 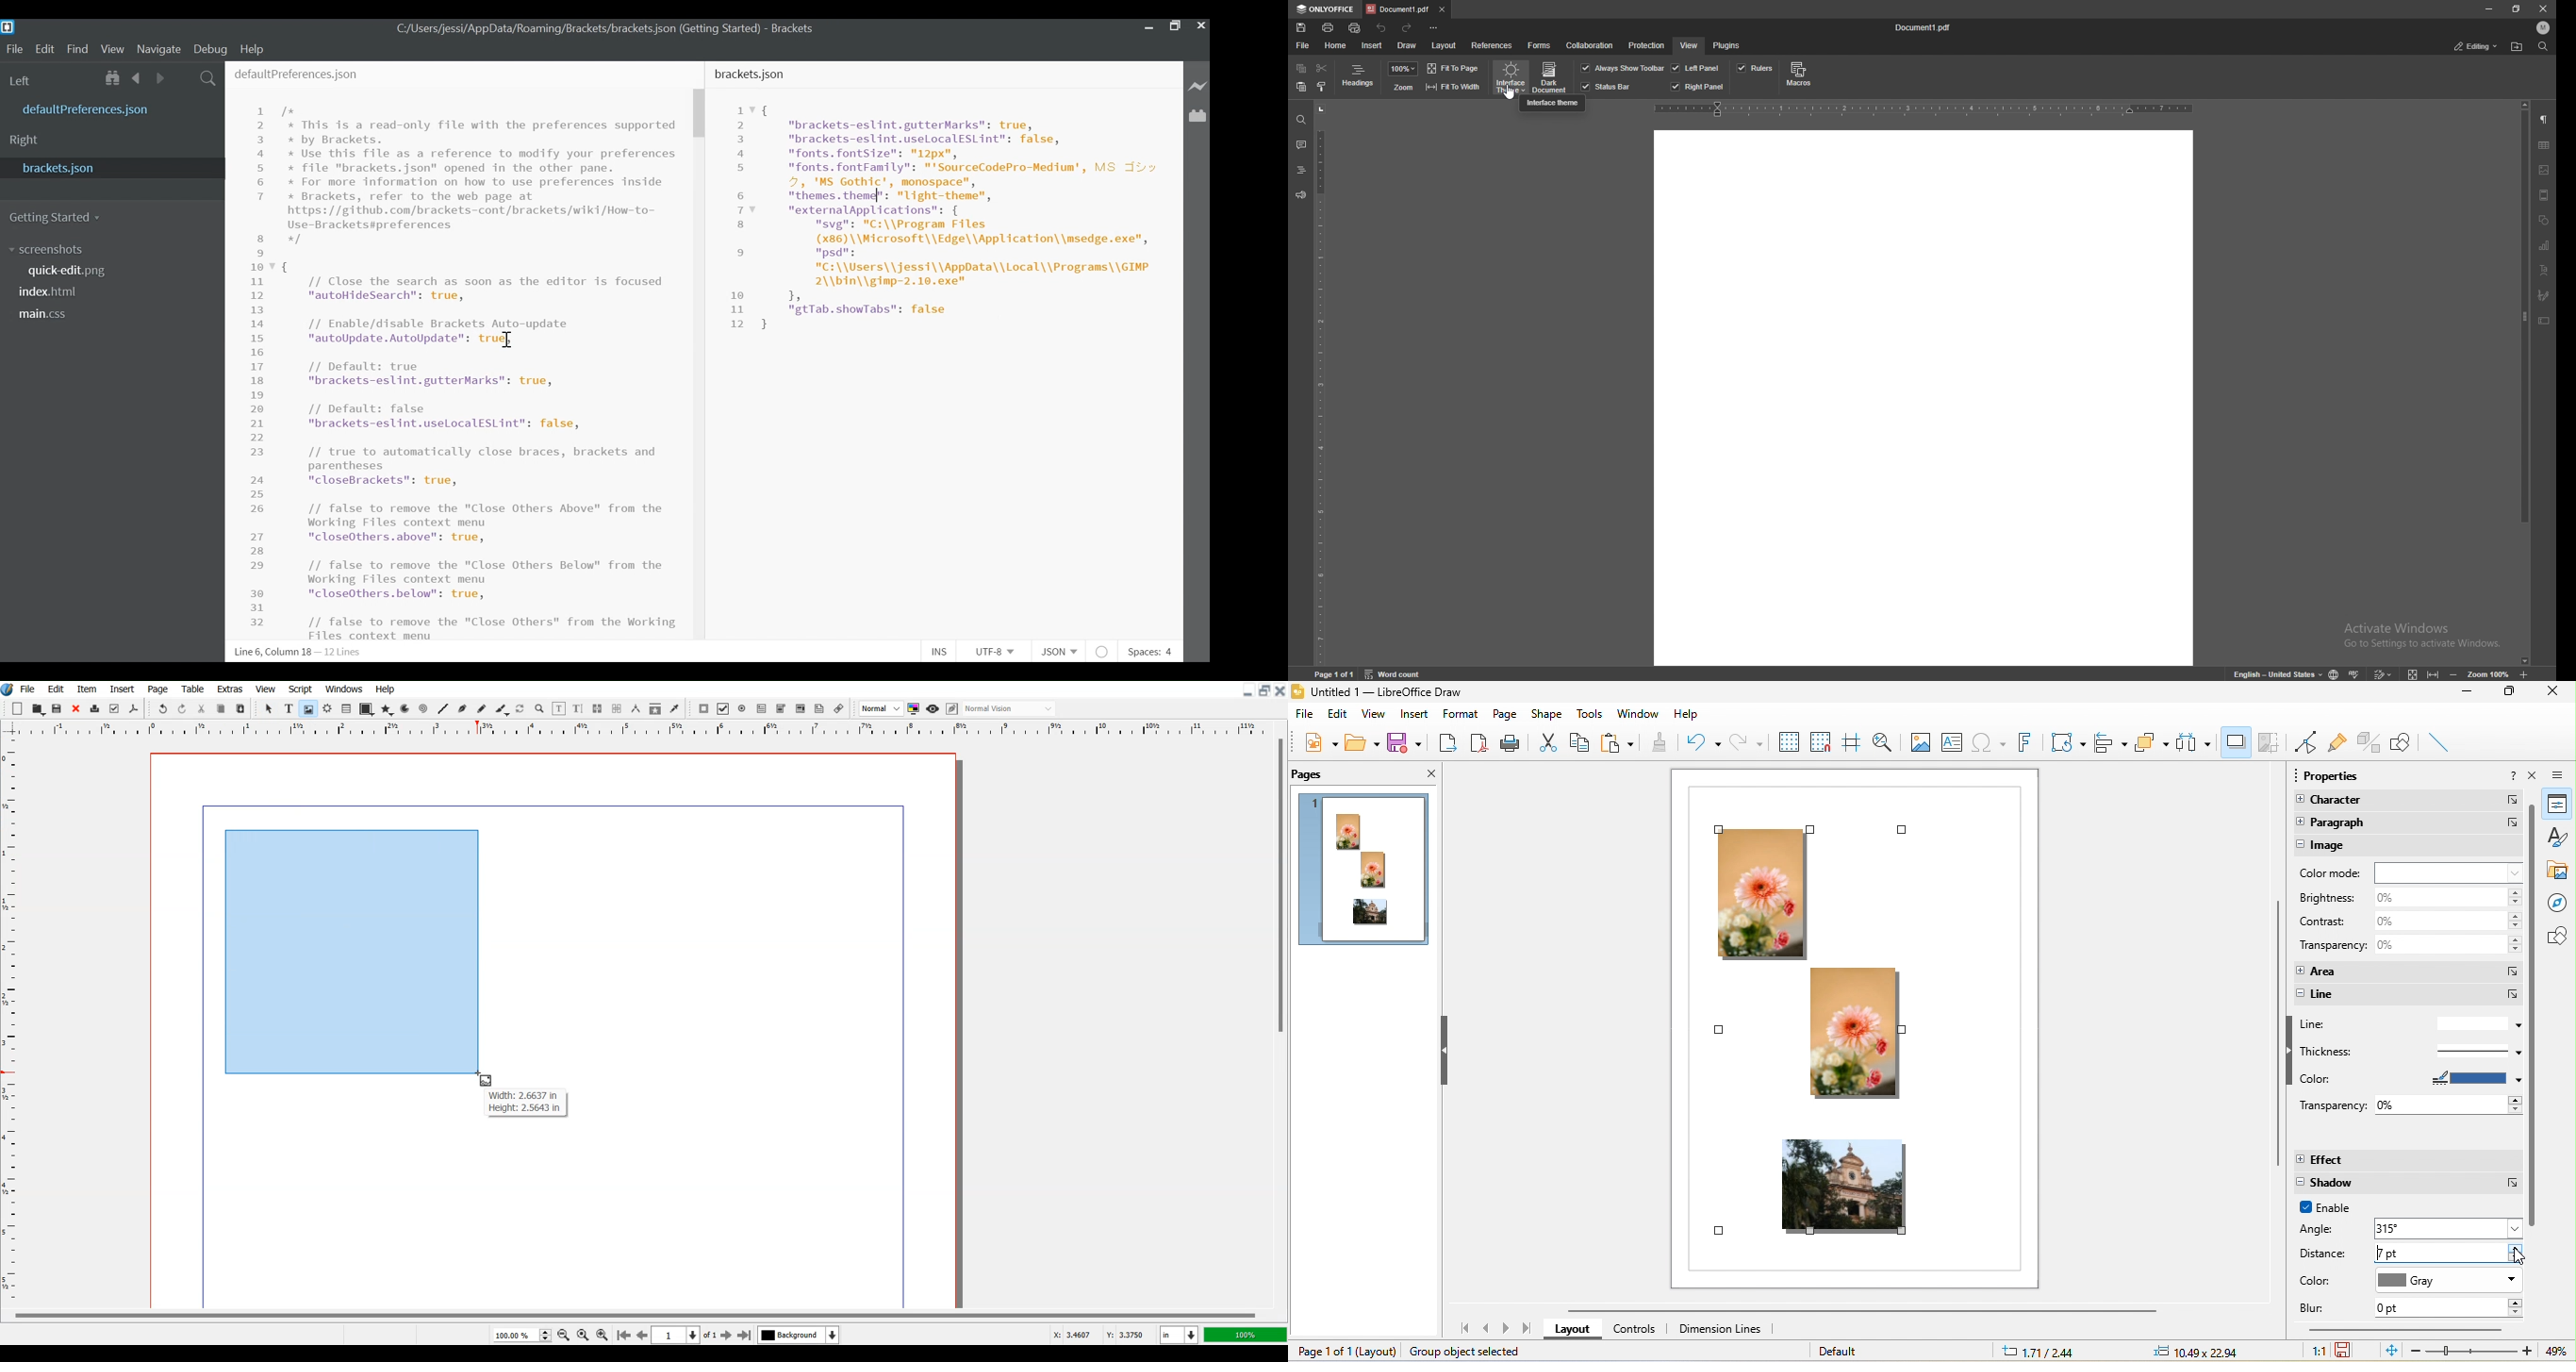 I want to click on new, so click(x=1317, y=745).